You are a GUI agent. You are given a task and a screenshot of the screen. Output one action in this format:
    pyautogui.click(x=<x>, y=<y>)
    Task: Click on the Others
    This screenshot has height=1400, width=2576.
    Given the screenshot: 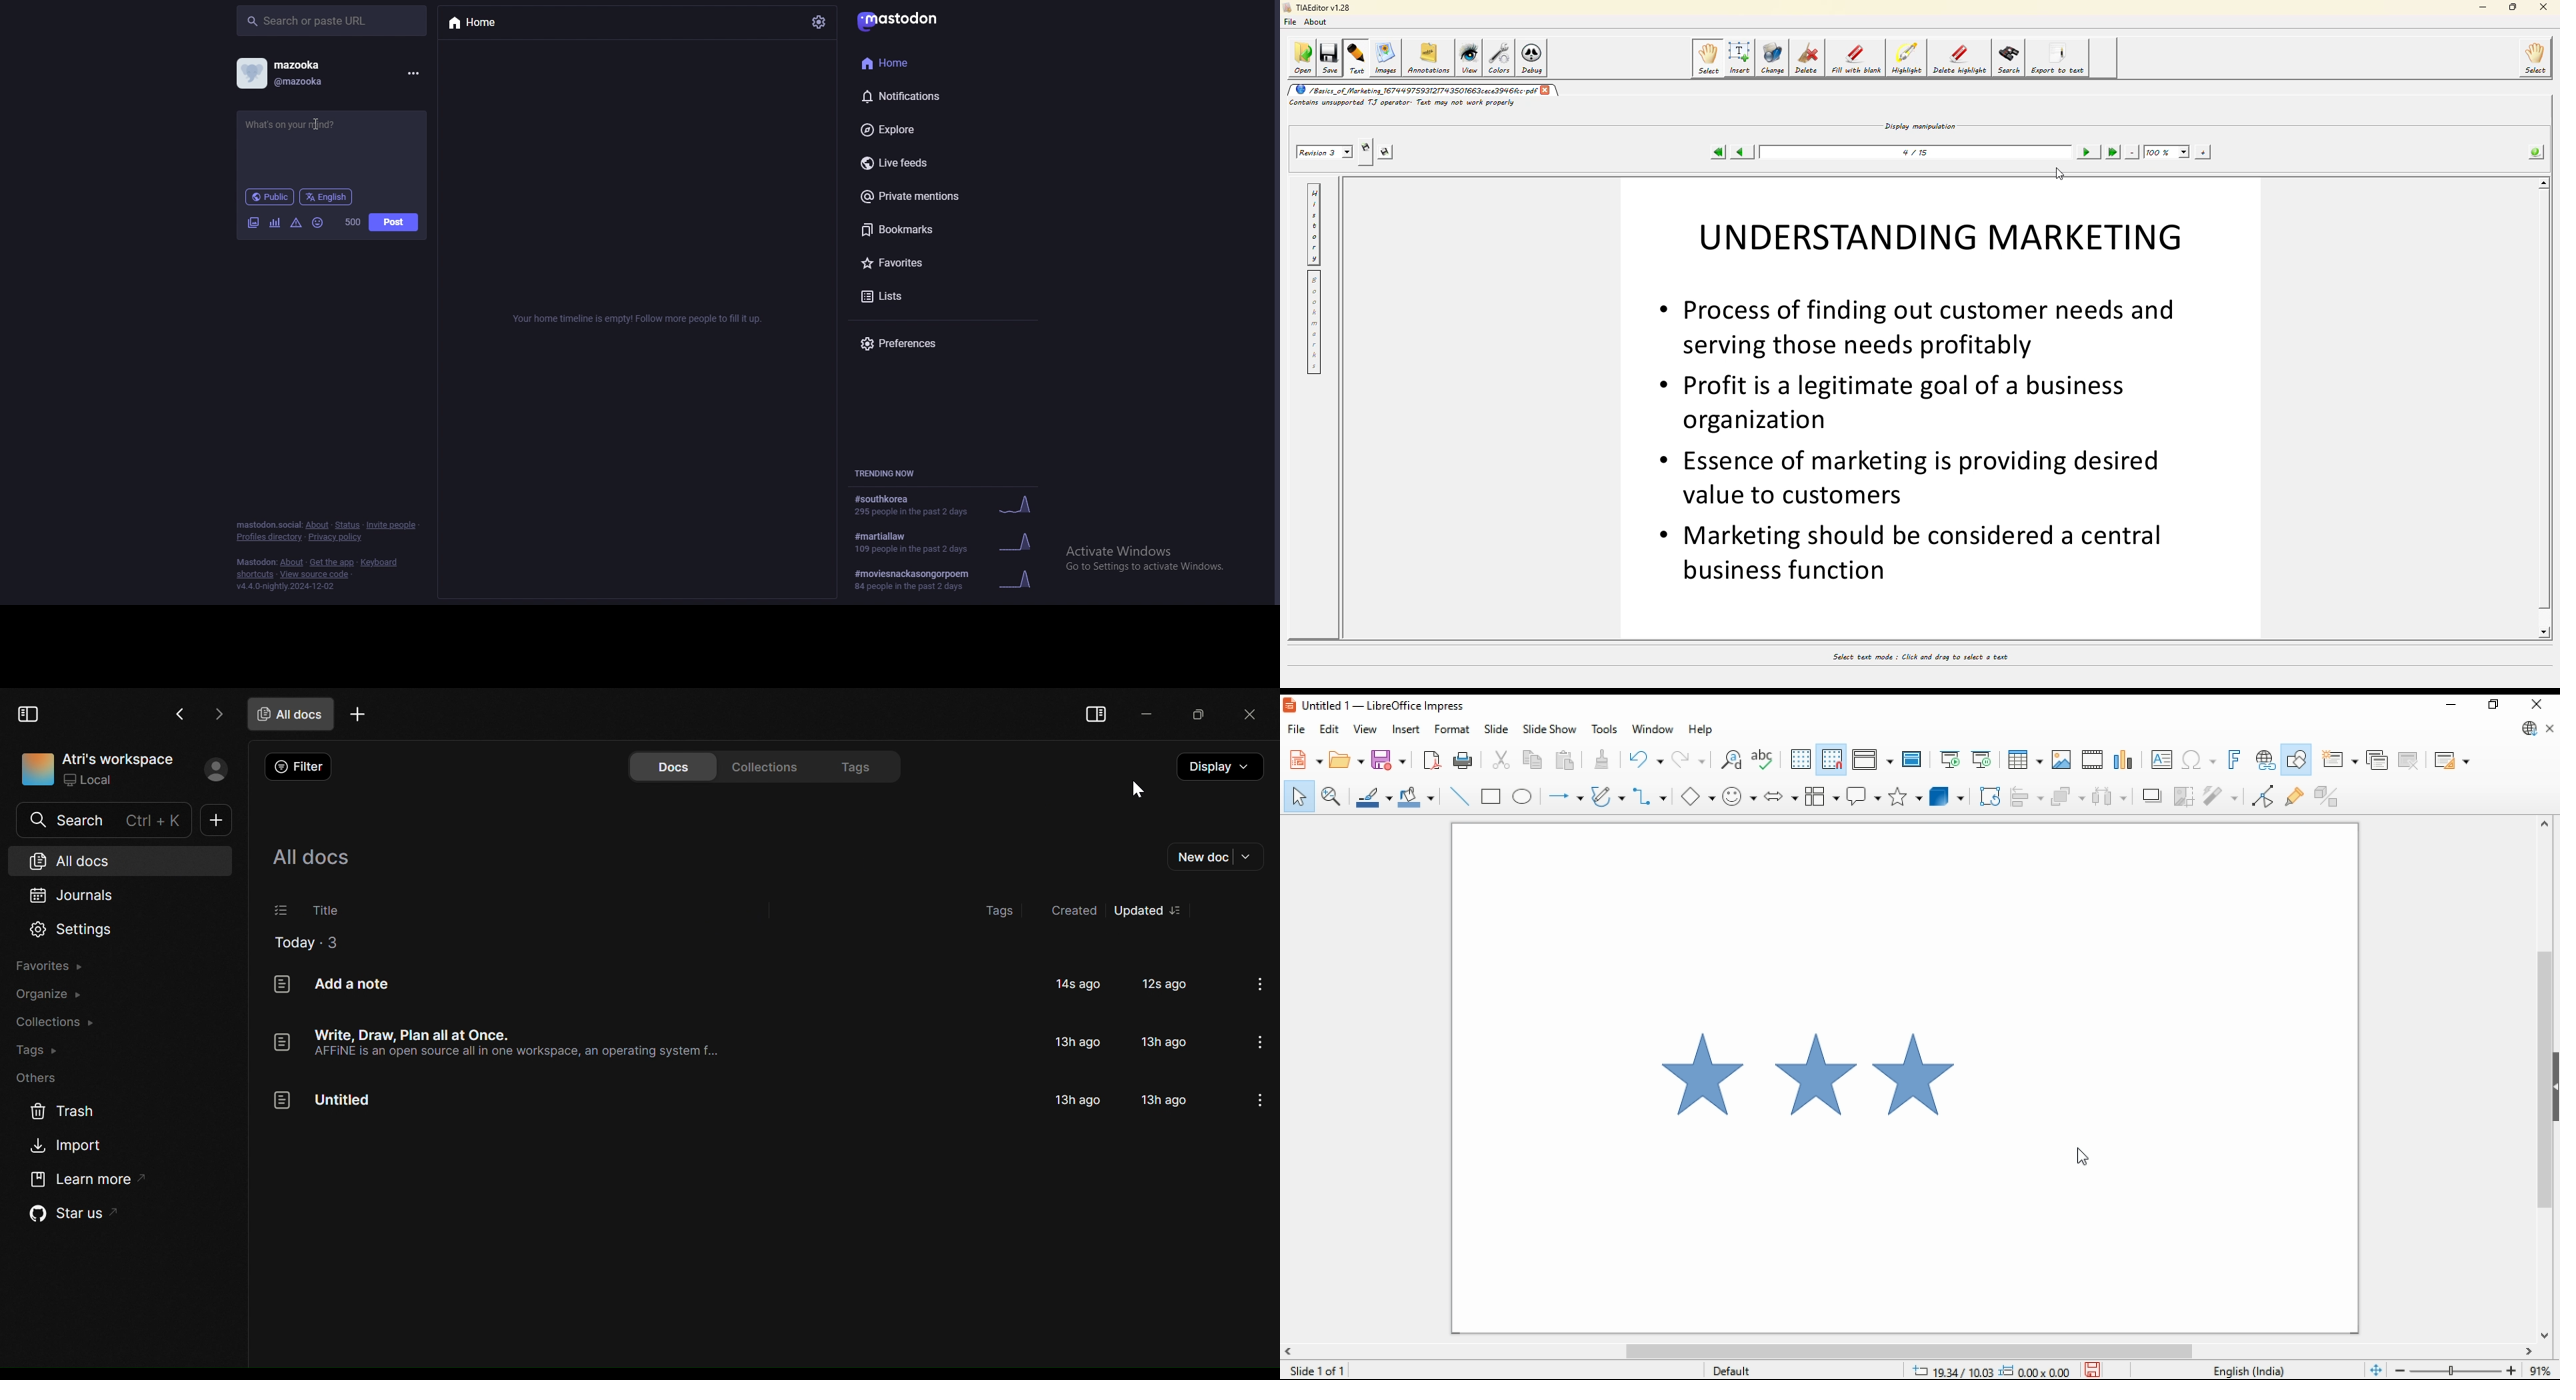 What is the action you would take?
    pyautogui.click(x=41, y=1079)
    